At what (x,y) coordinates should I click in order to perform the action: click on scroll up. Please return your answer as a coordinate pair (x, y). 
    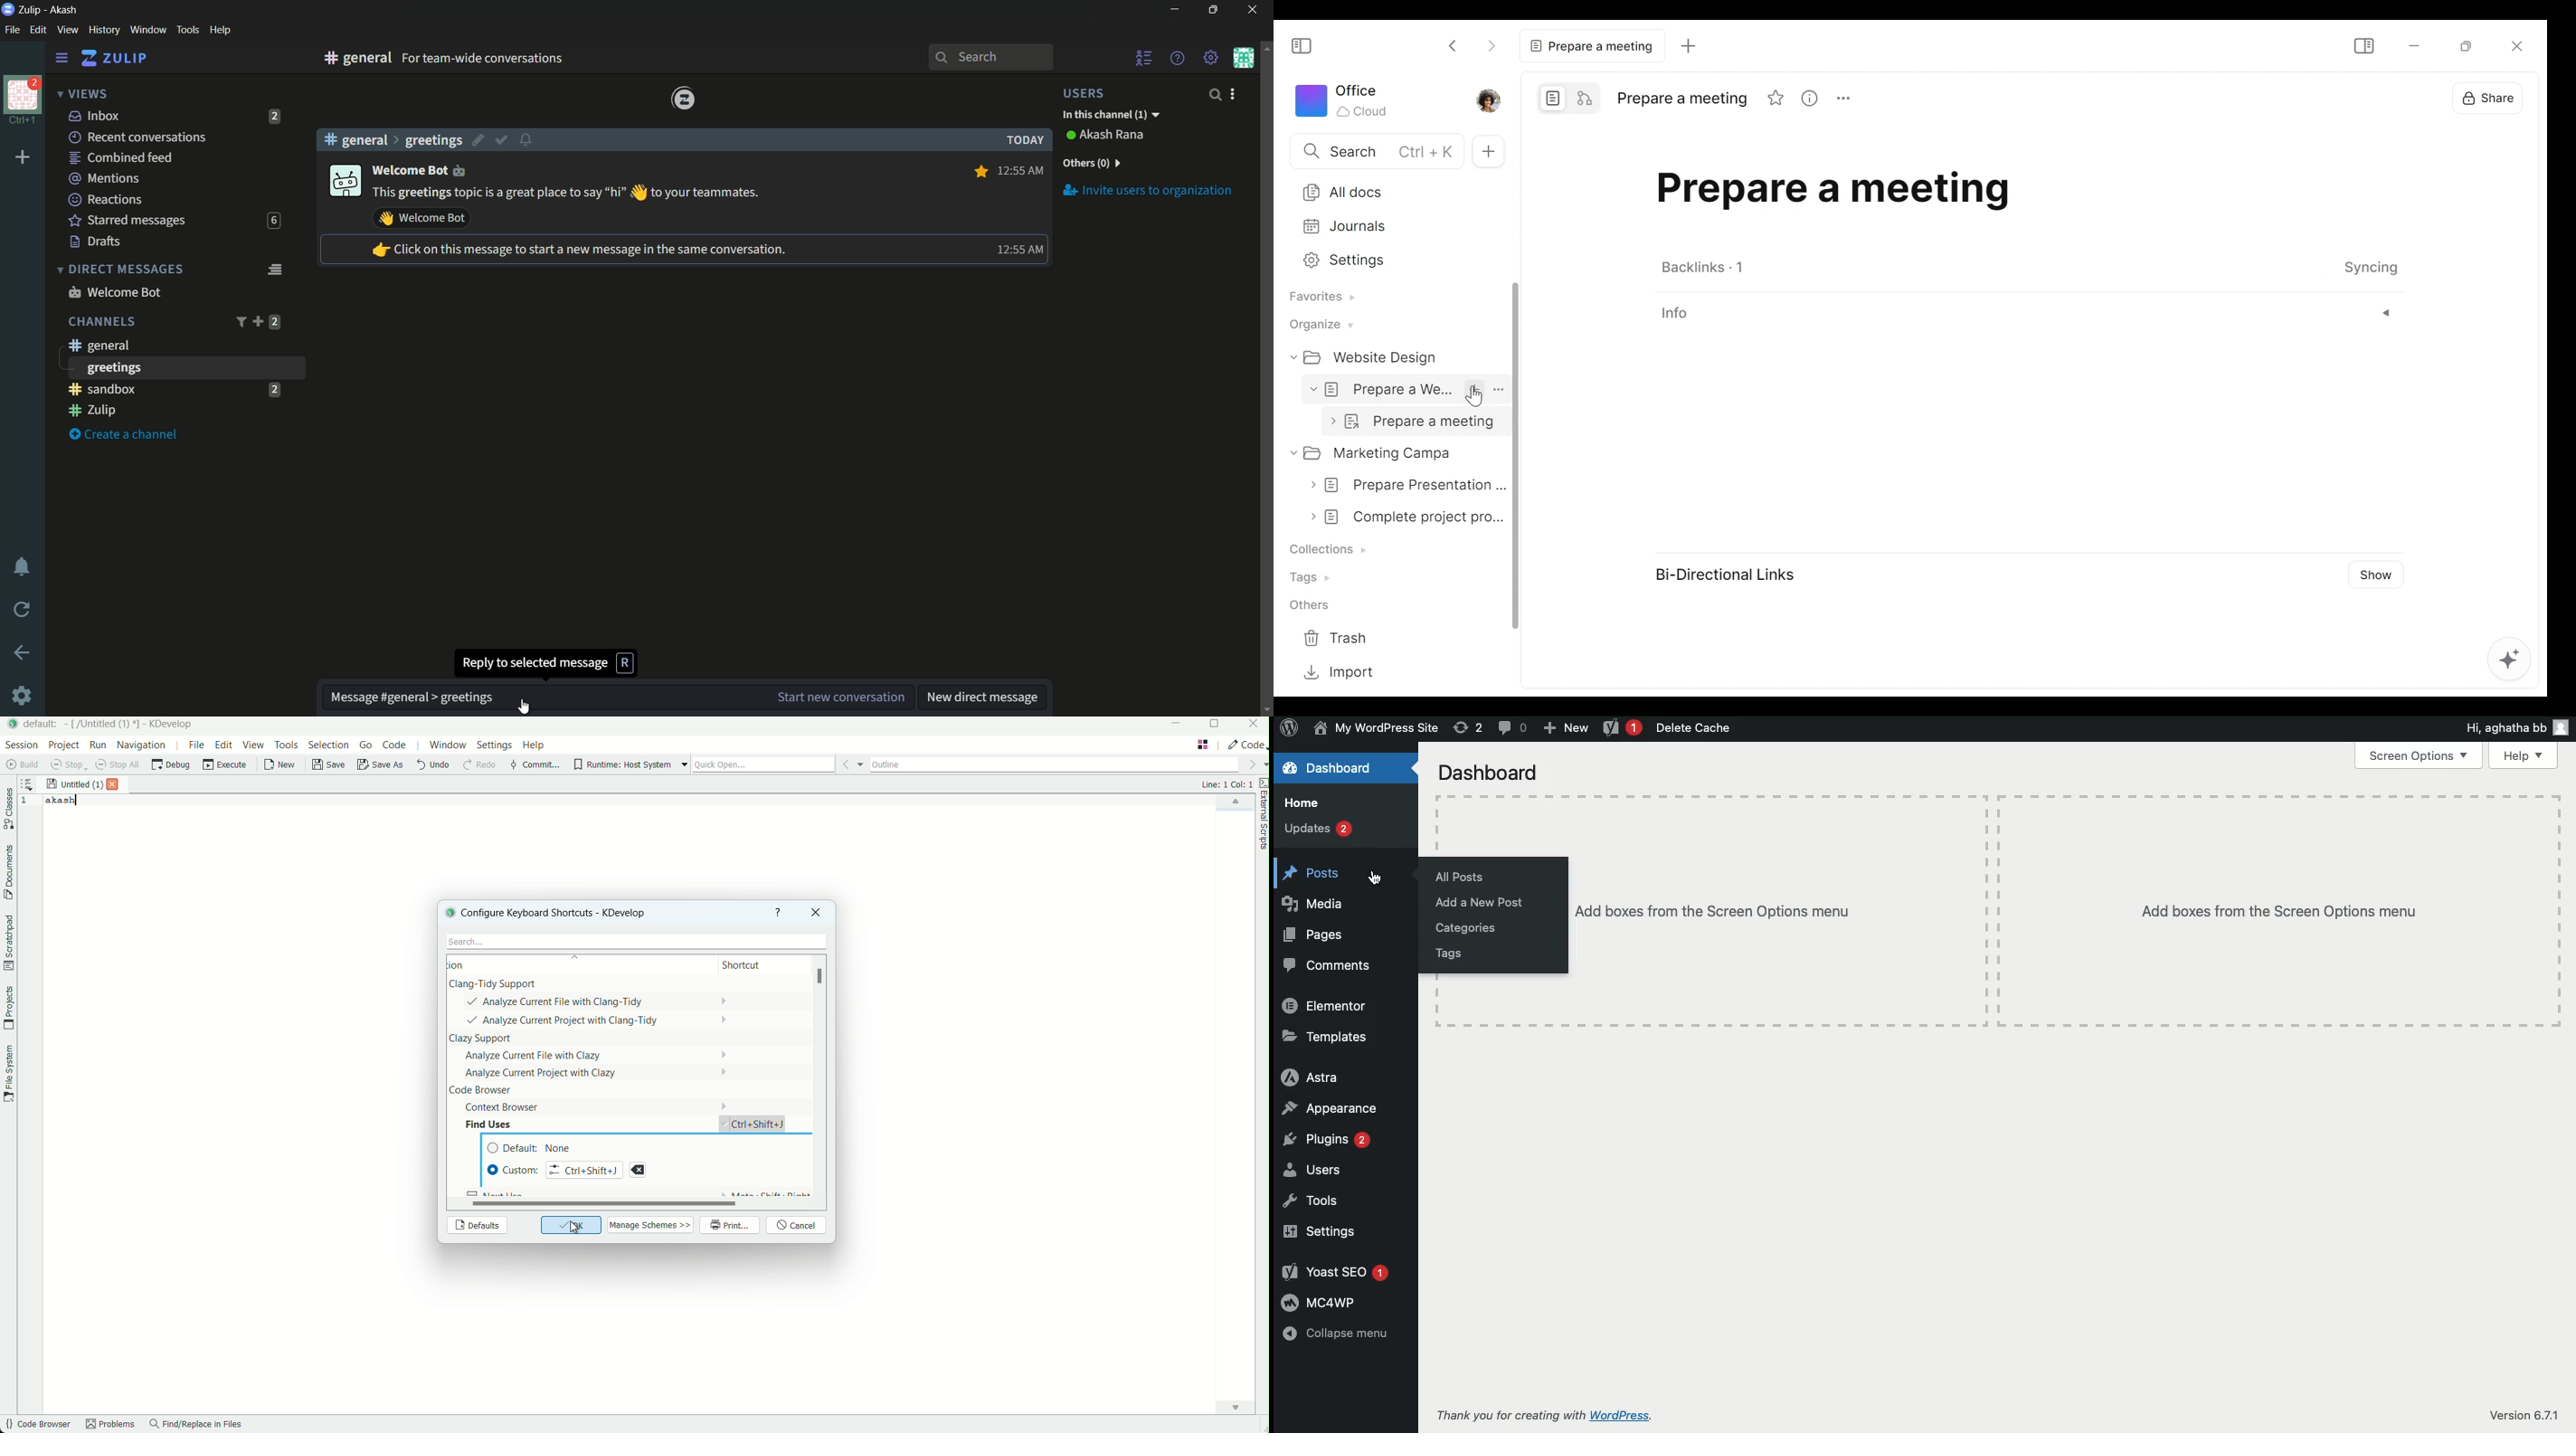
    Looking at the image, I should click on (1266, 47).